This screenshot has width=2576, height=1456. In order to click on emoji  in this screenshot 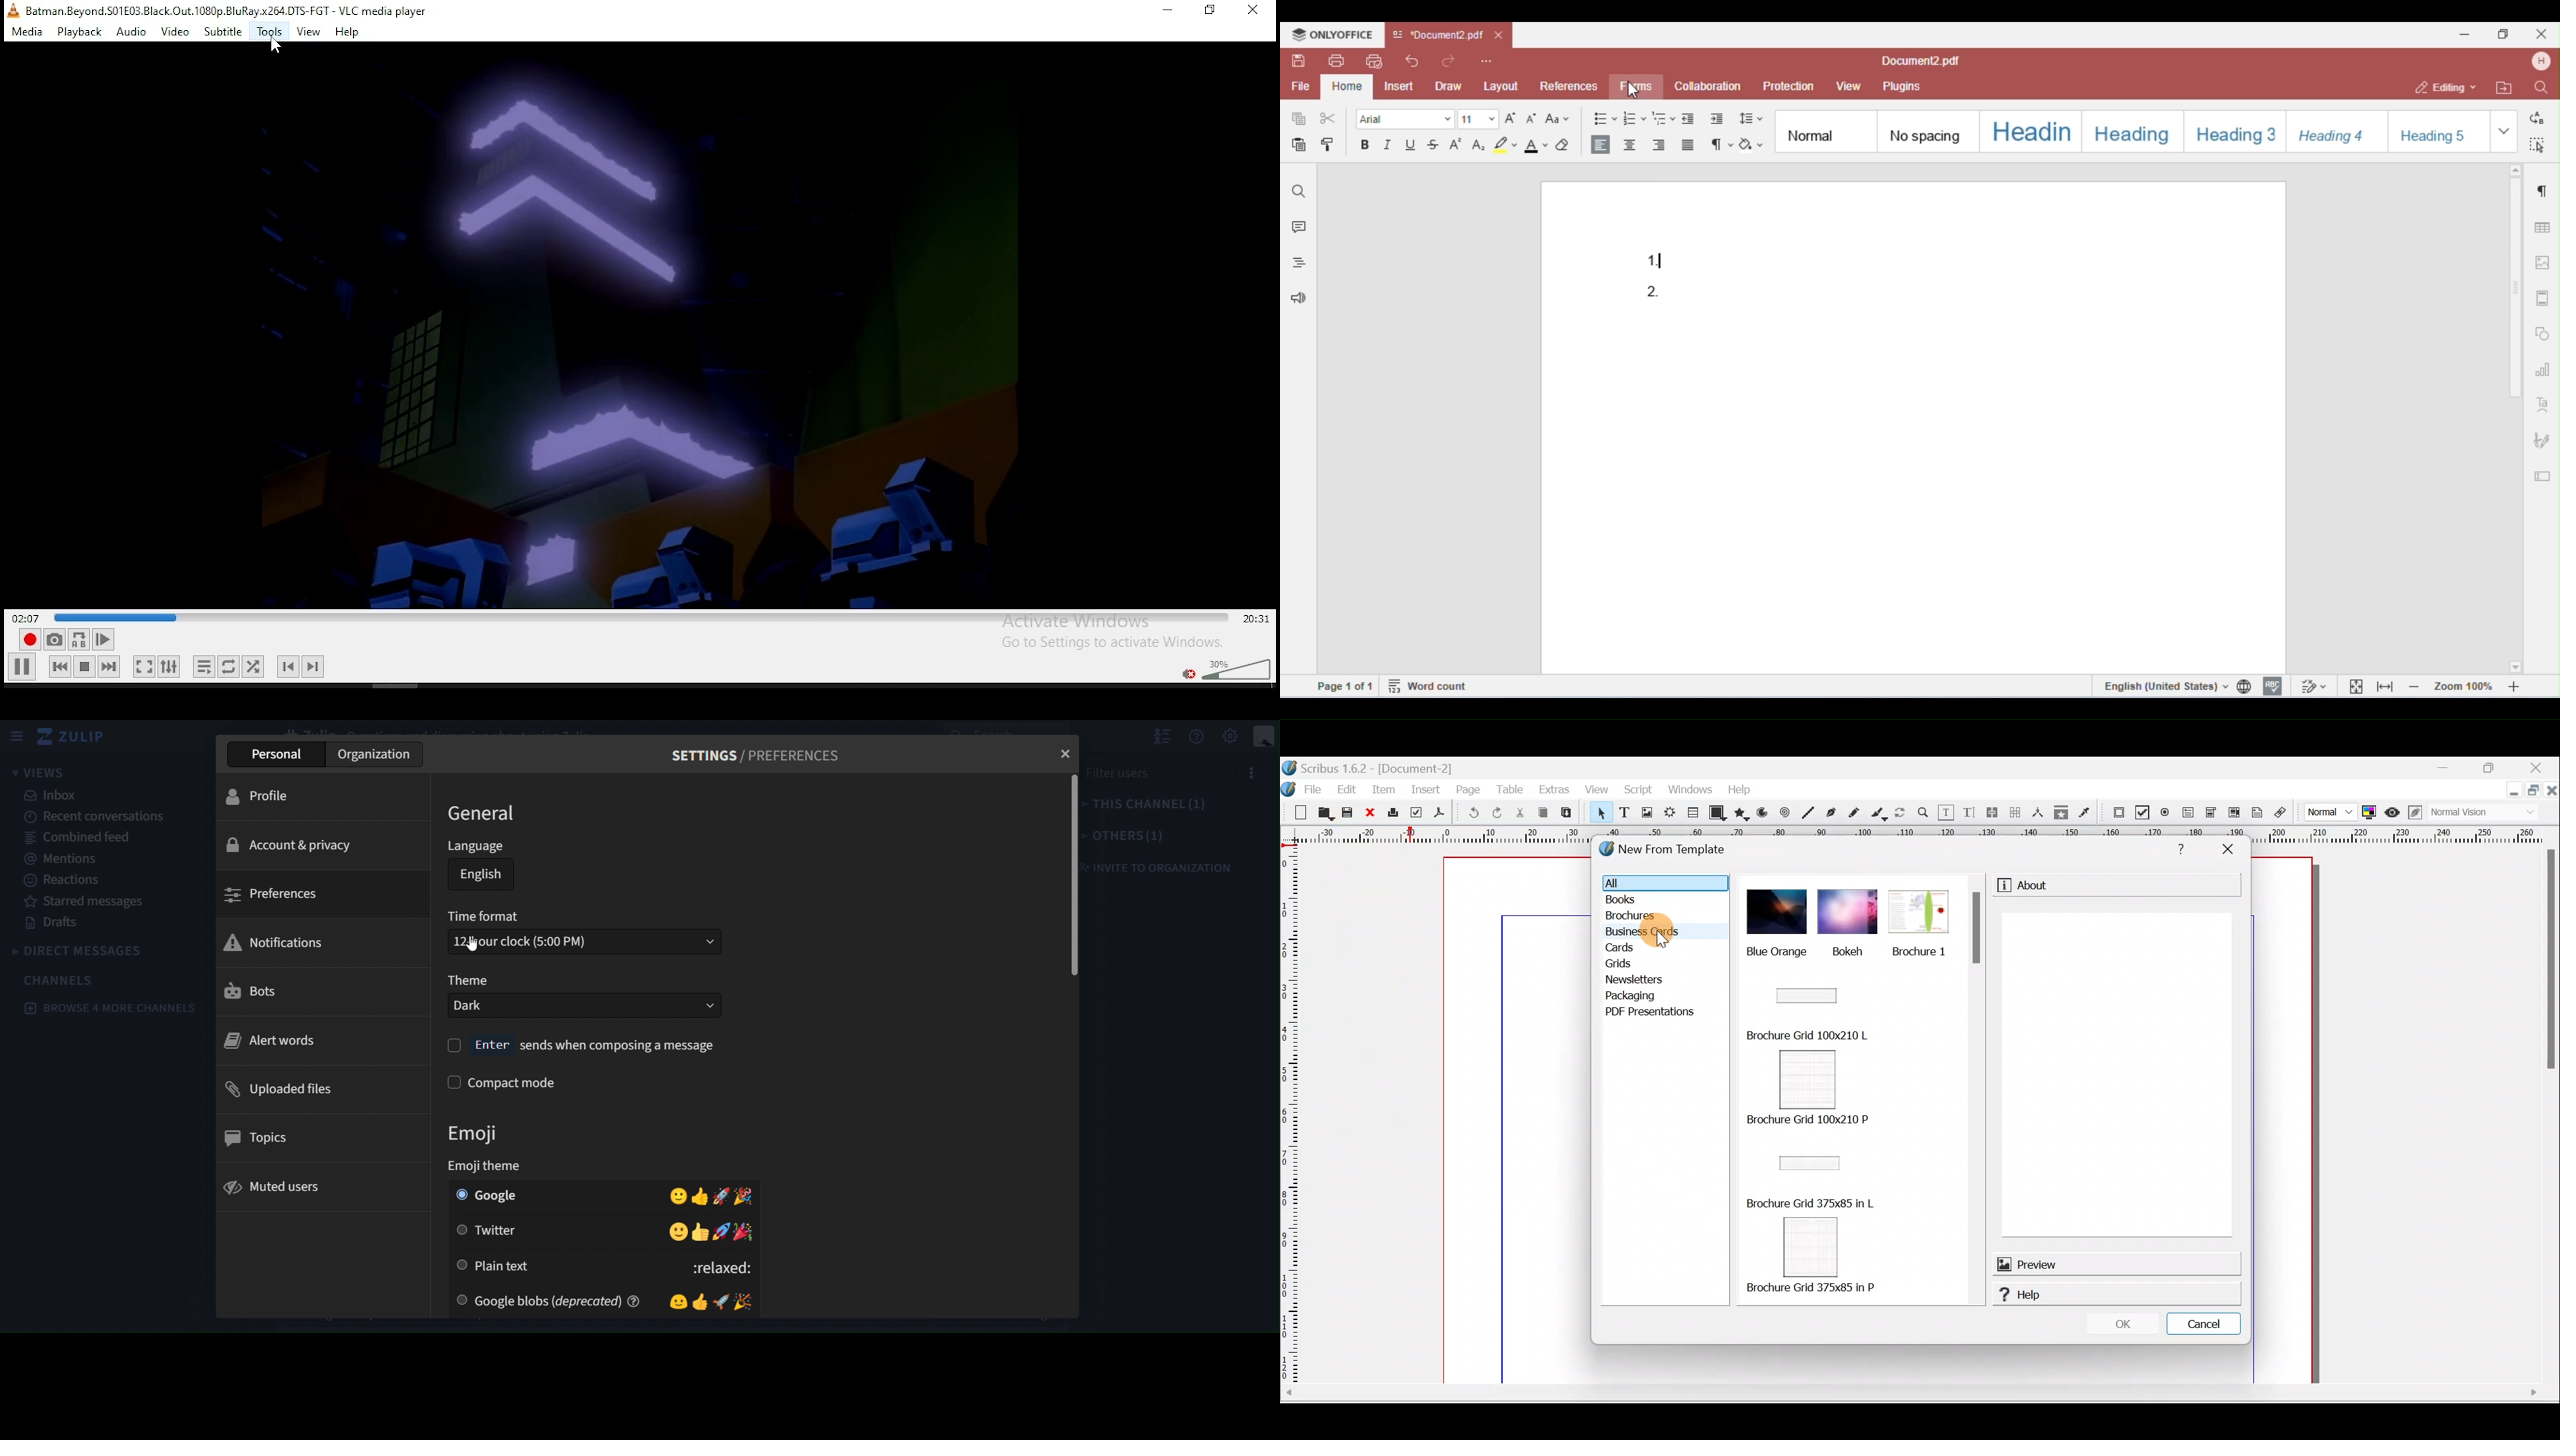, I will do `click(479, 1134)`.